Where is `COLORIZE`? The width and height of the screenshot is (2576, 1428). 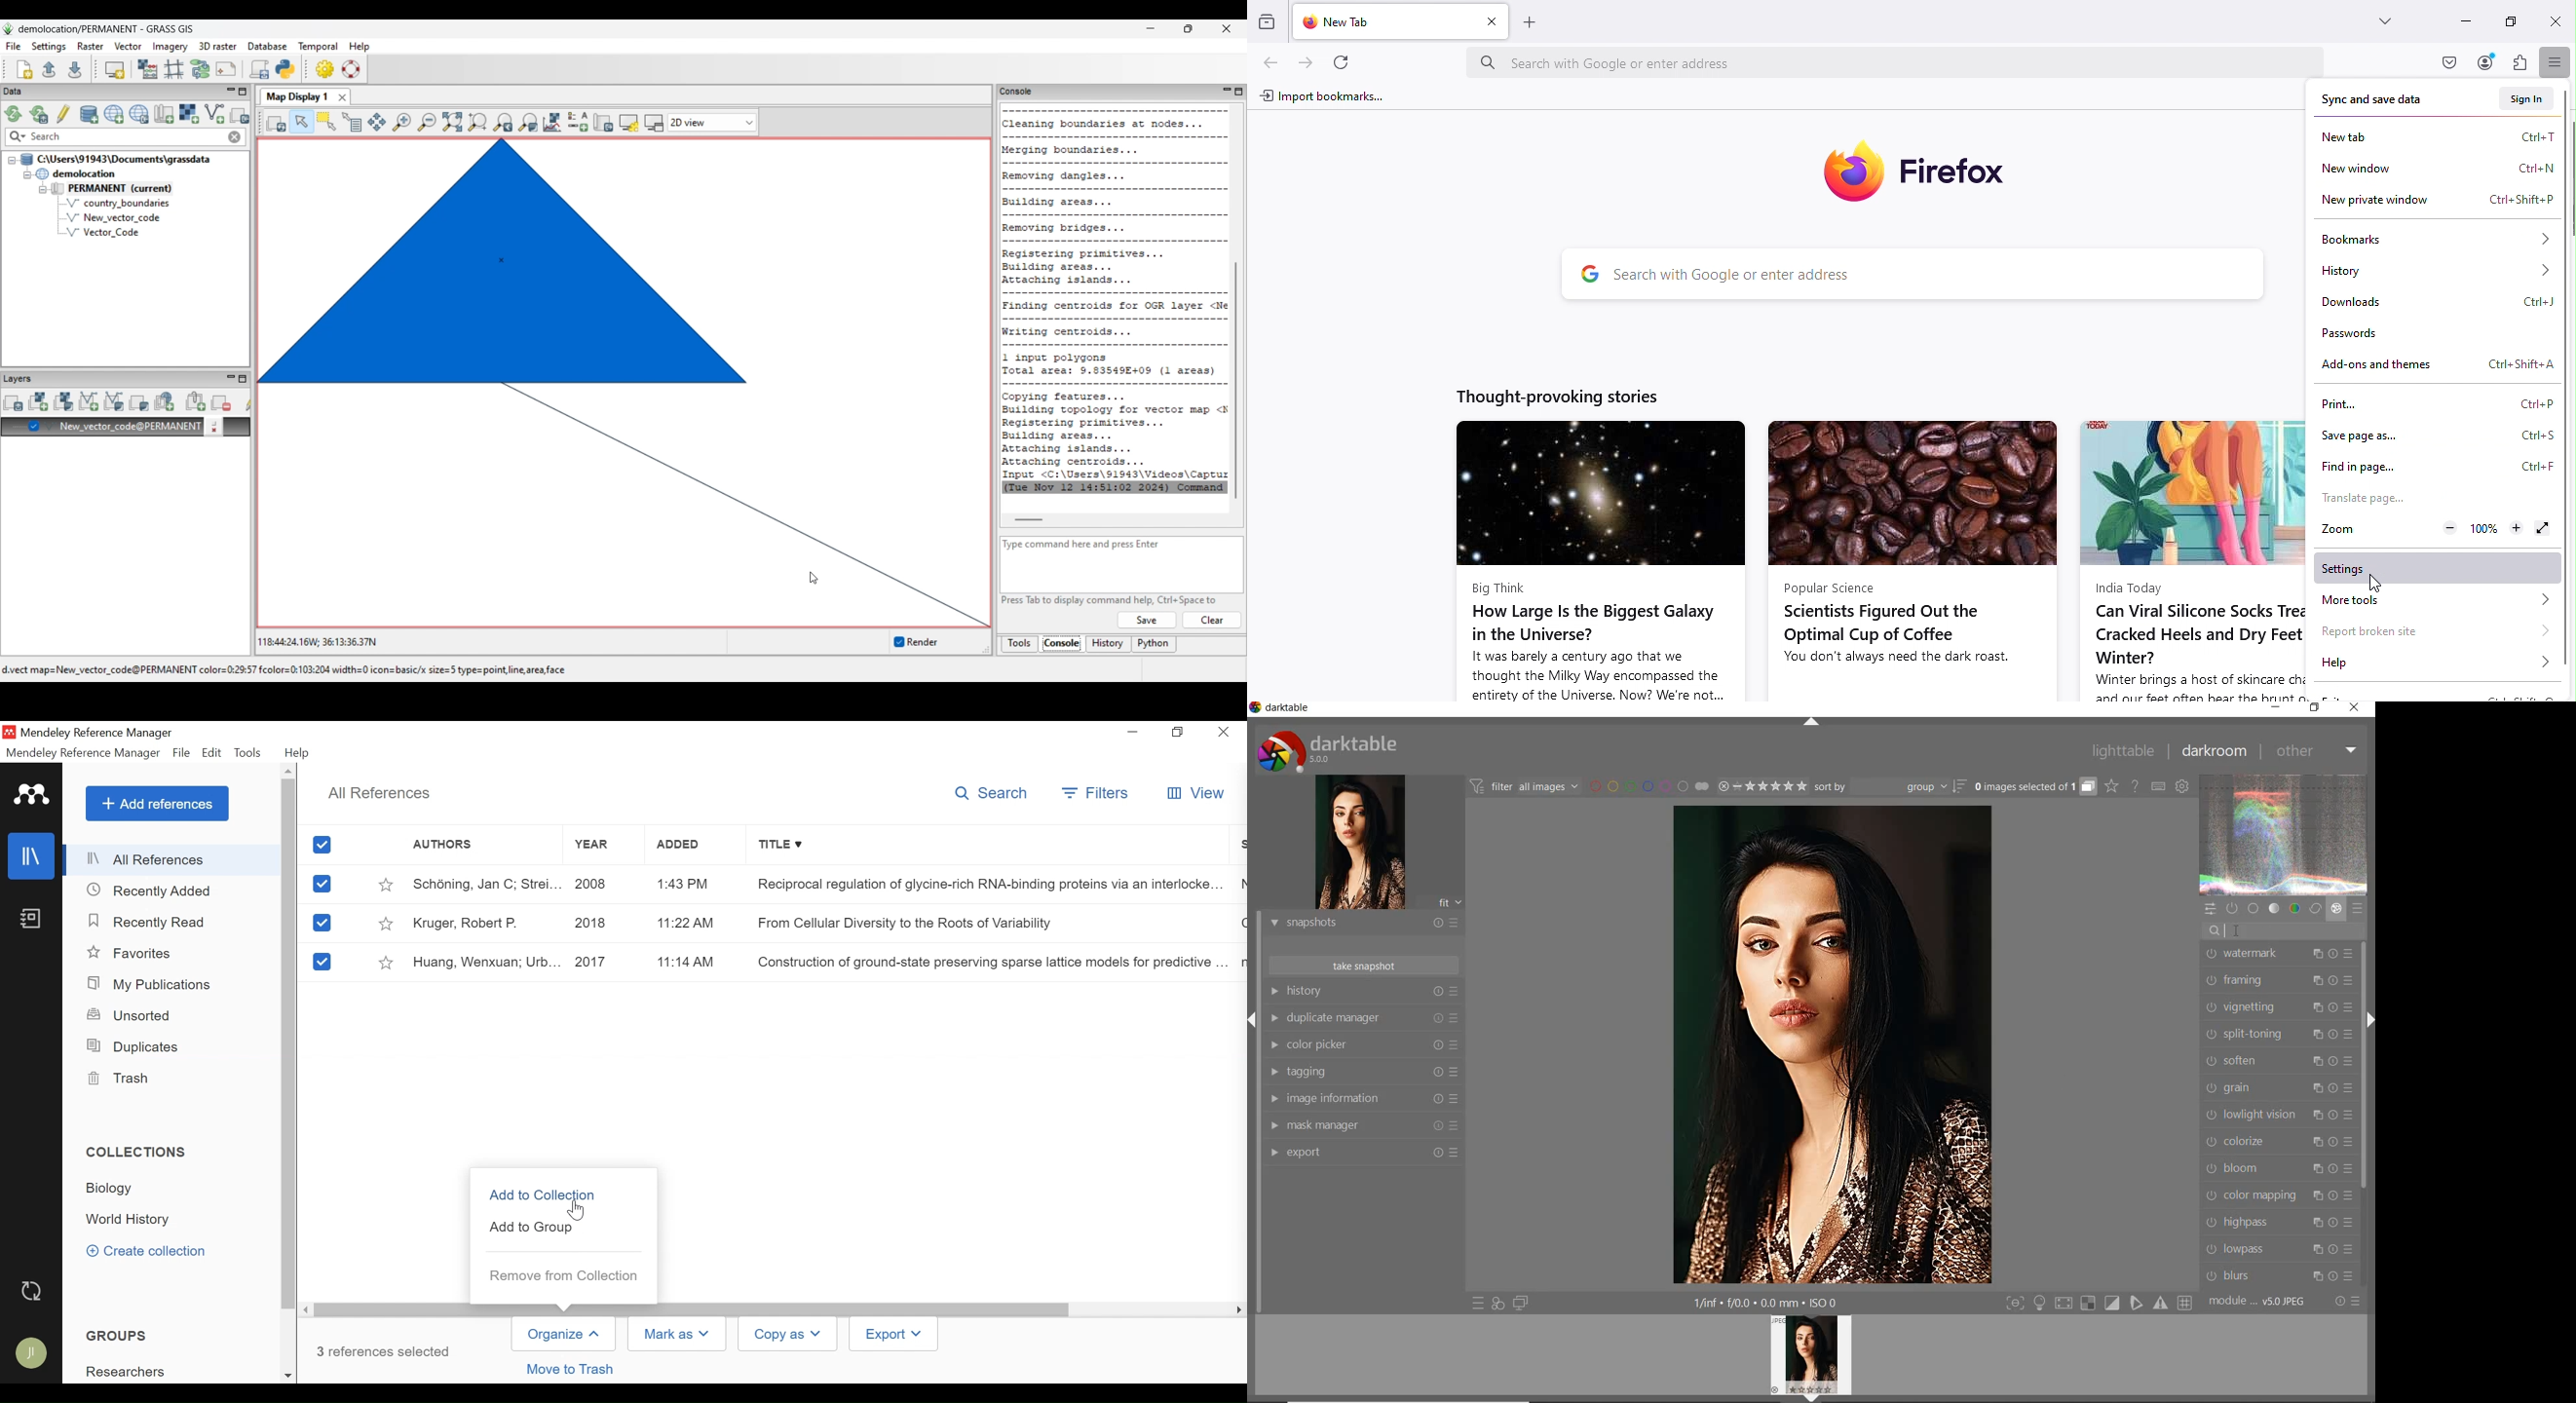
COLORIZE is located at coordinates (2276, 1142).